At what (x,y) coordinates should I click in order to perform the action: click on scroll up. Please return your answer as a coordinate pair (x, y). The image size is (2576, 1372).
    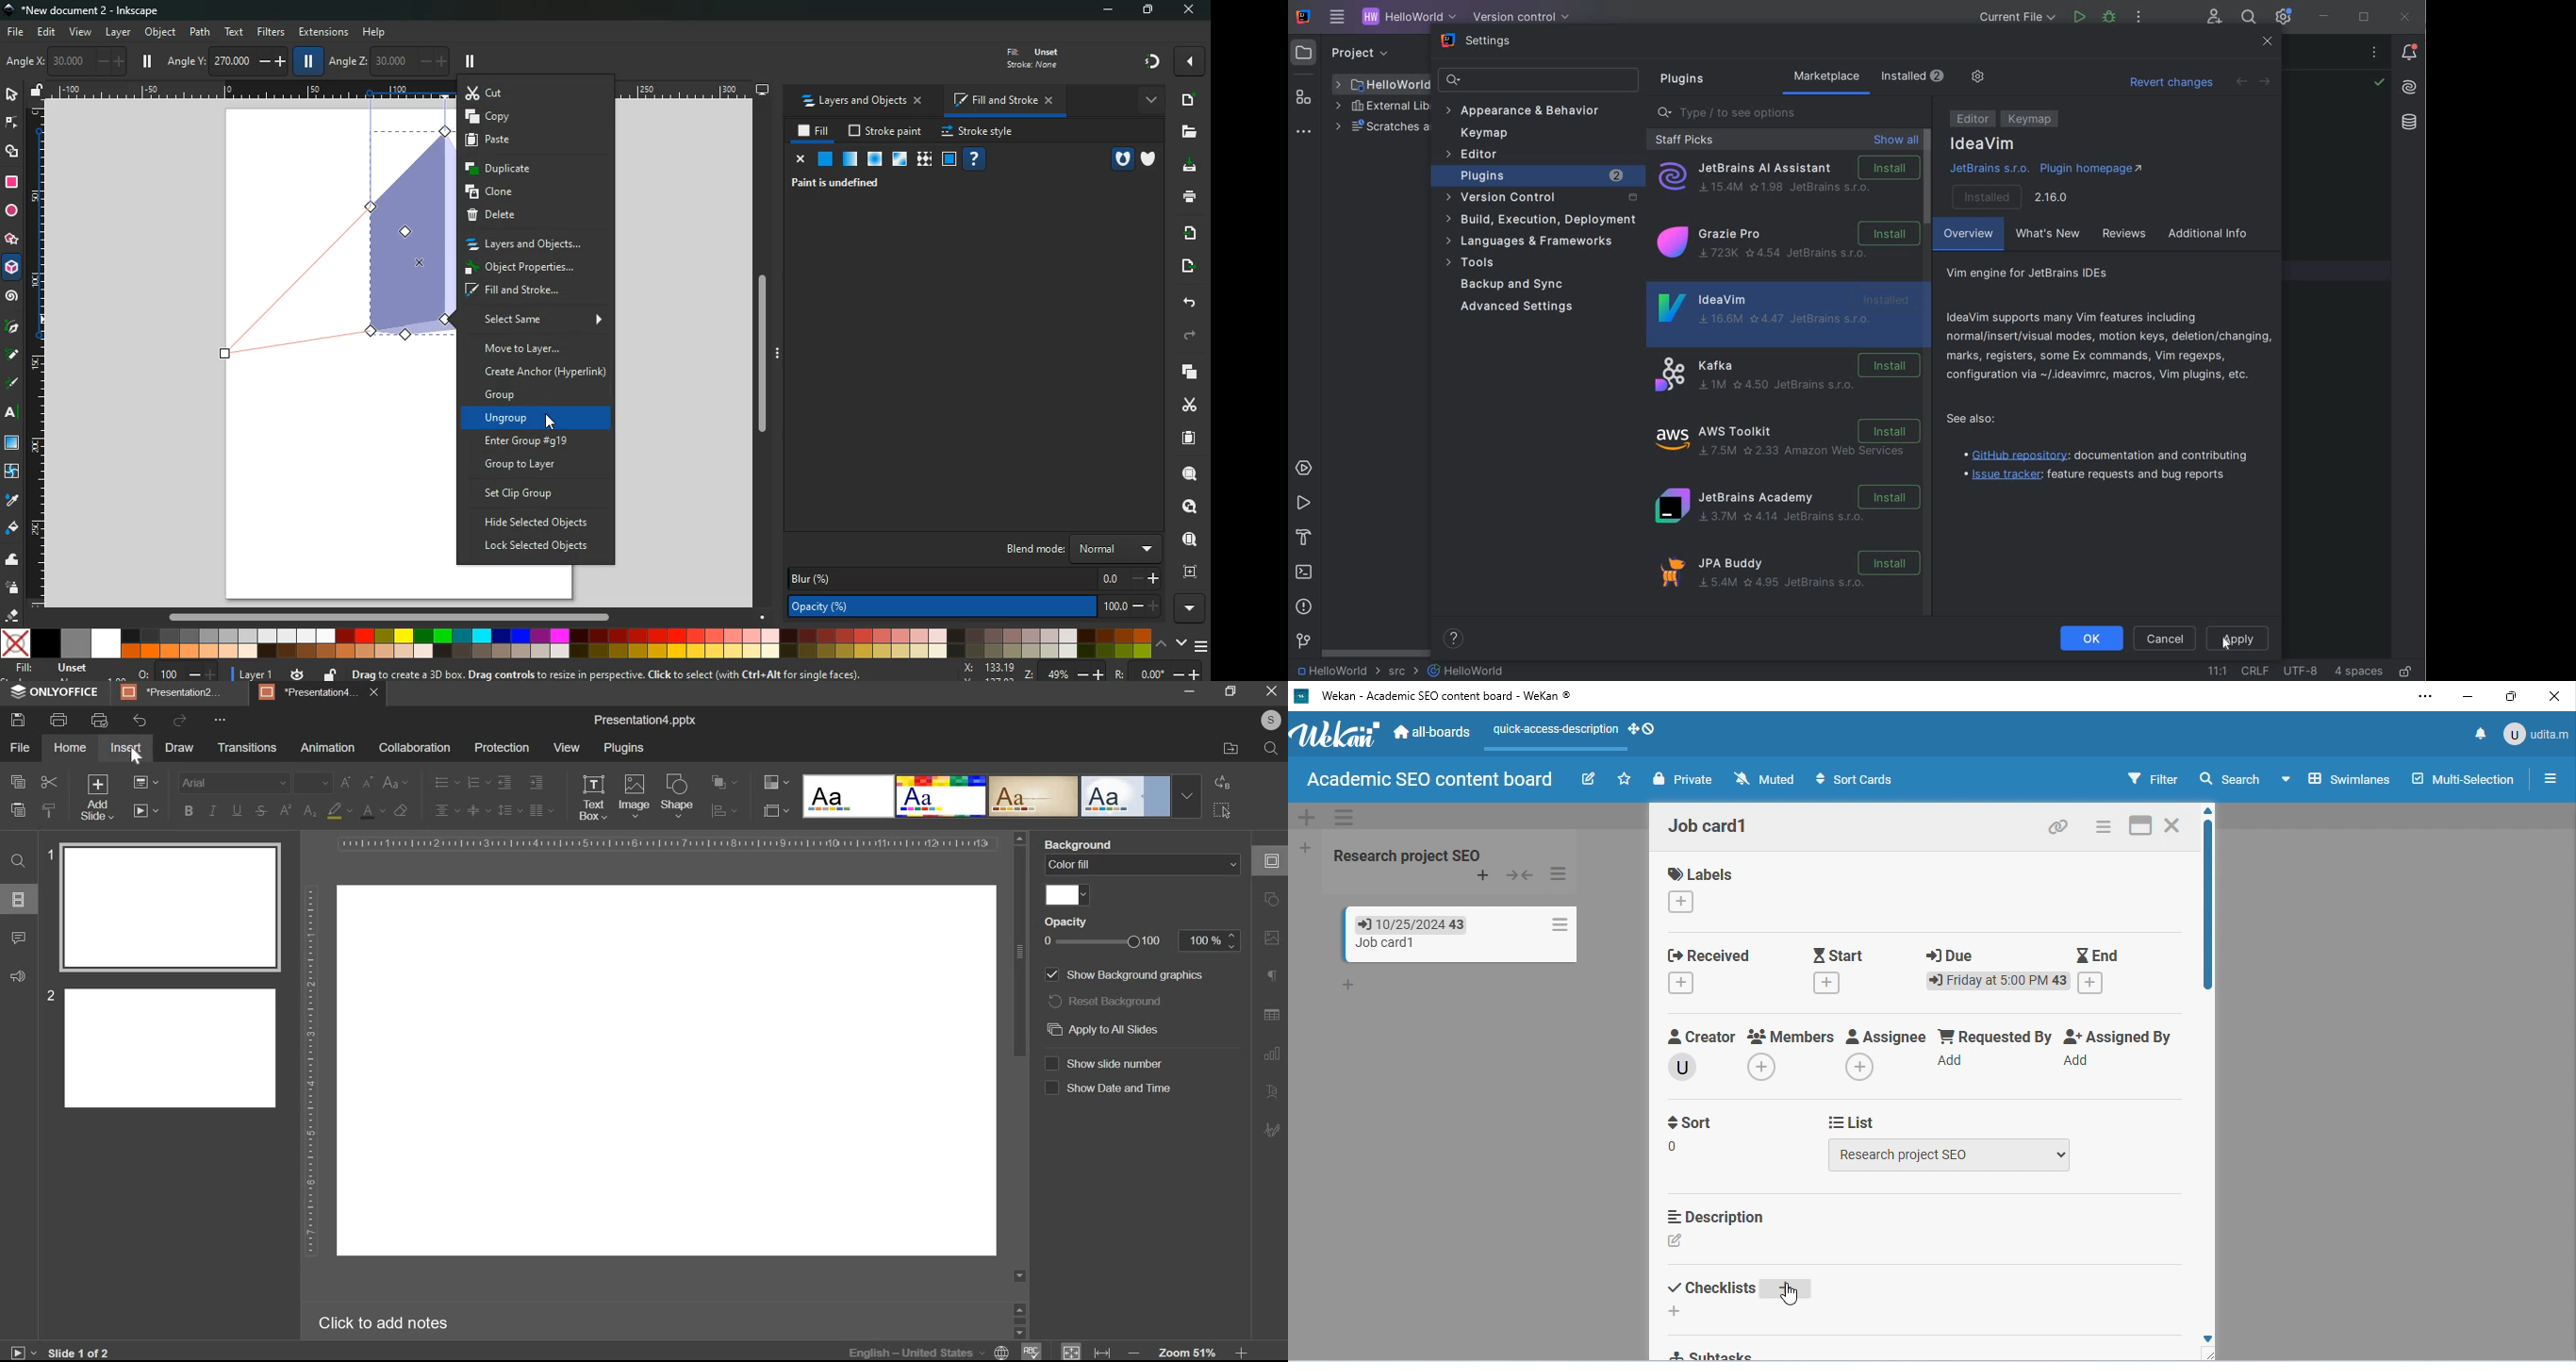
    Looking at the image, I should click on (2208, 809).